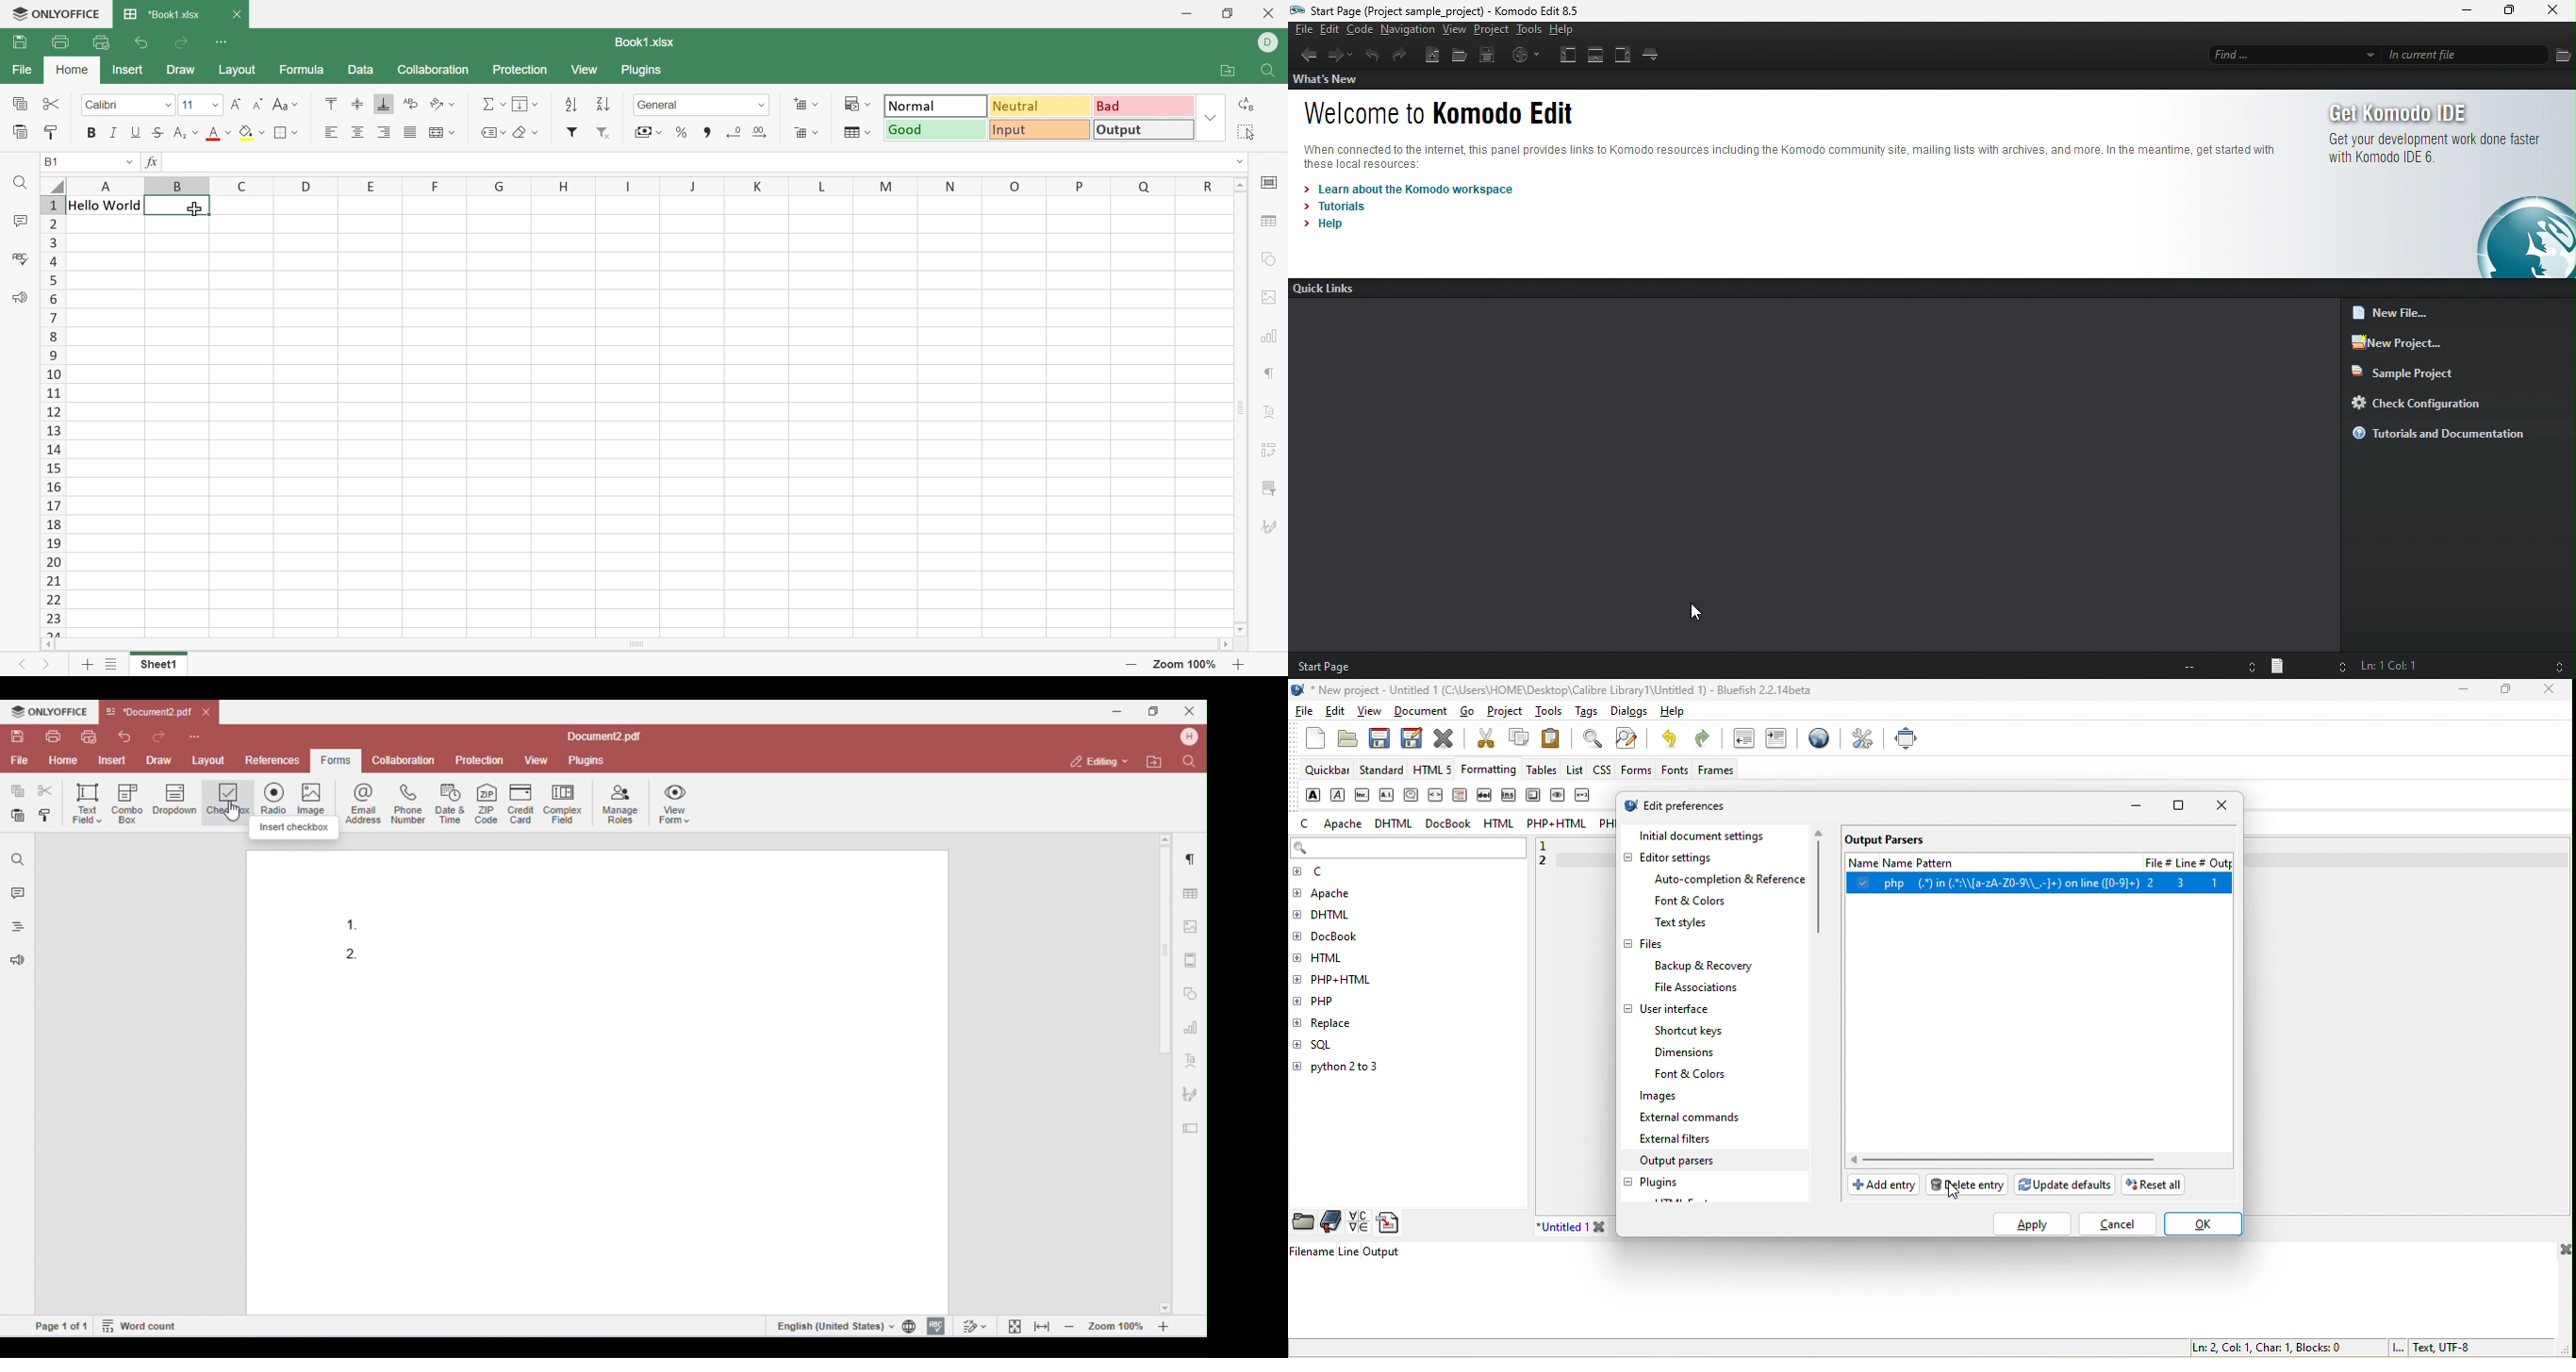 The width and height of the screenshot is (2576, 1372). What do you see at coordinates (105, 205) in the screenshot?
I see `Hello World` at bounding box center [105, 205].